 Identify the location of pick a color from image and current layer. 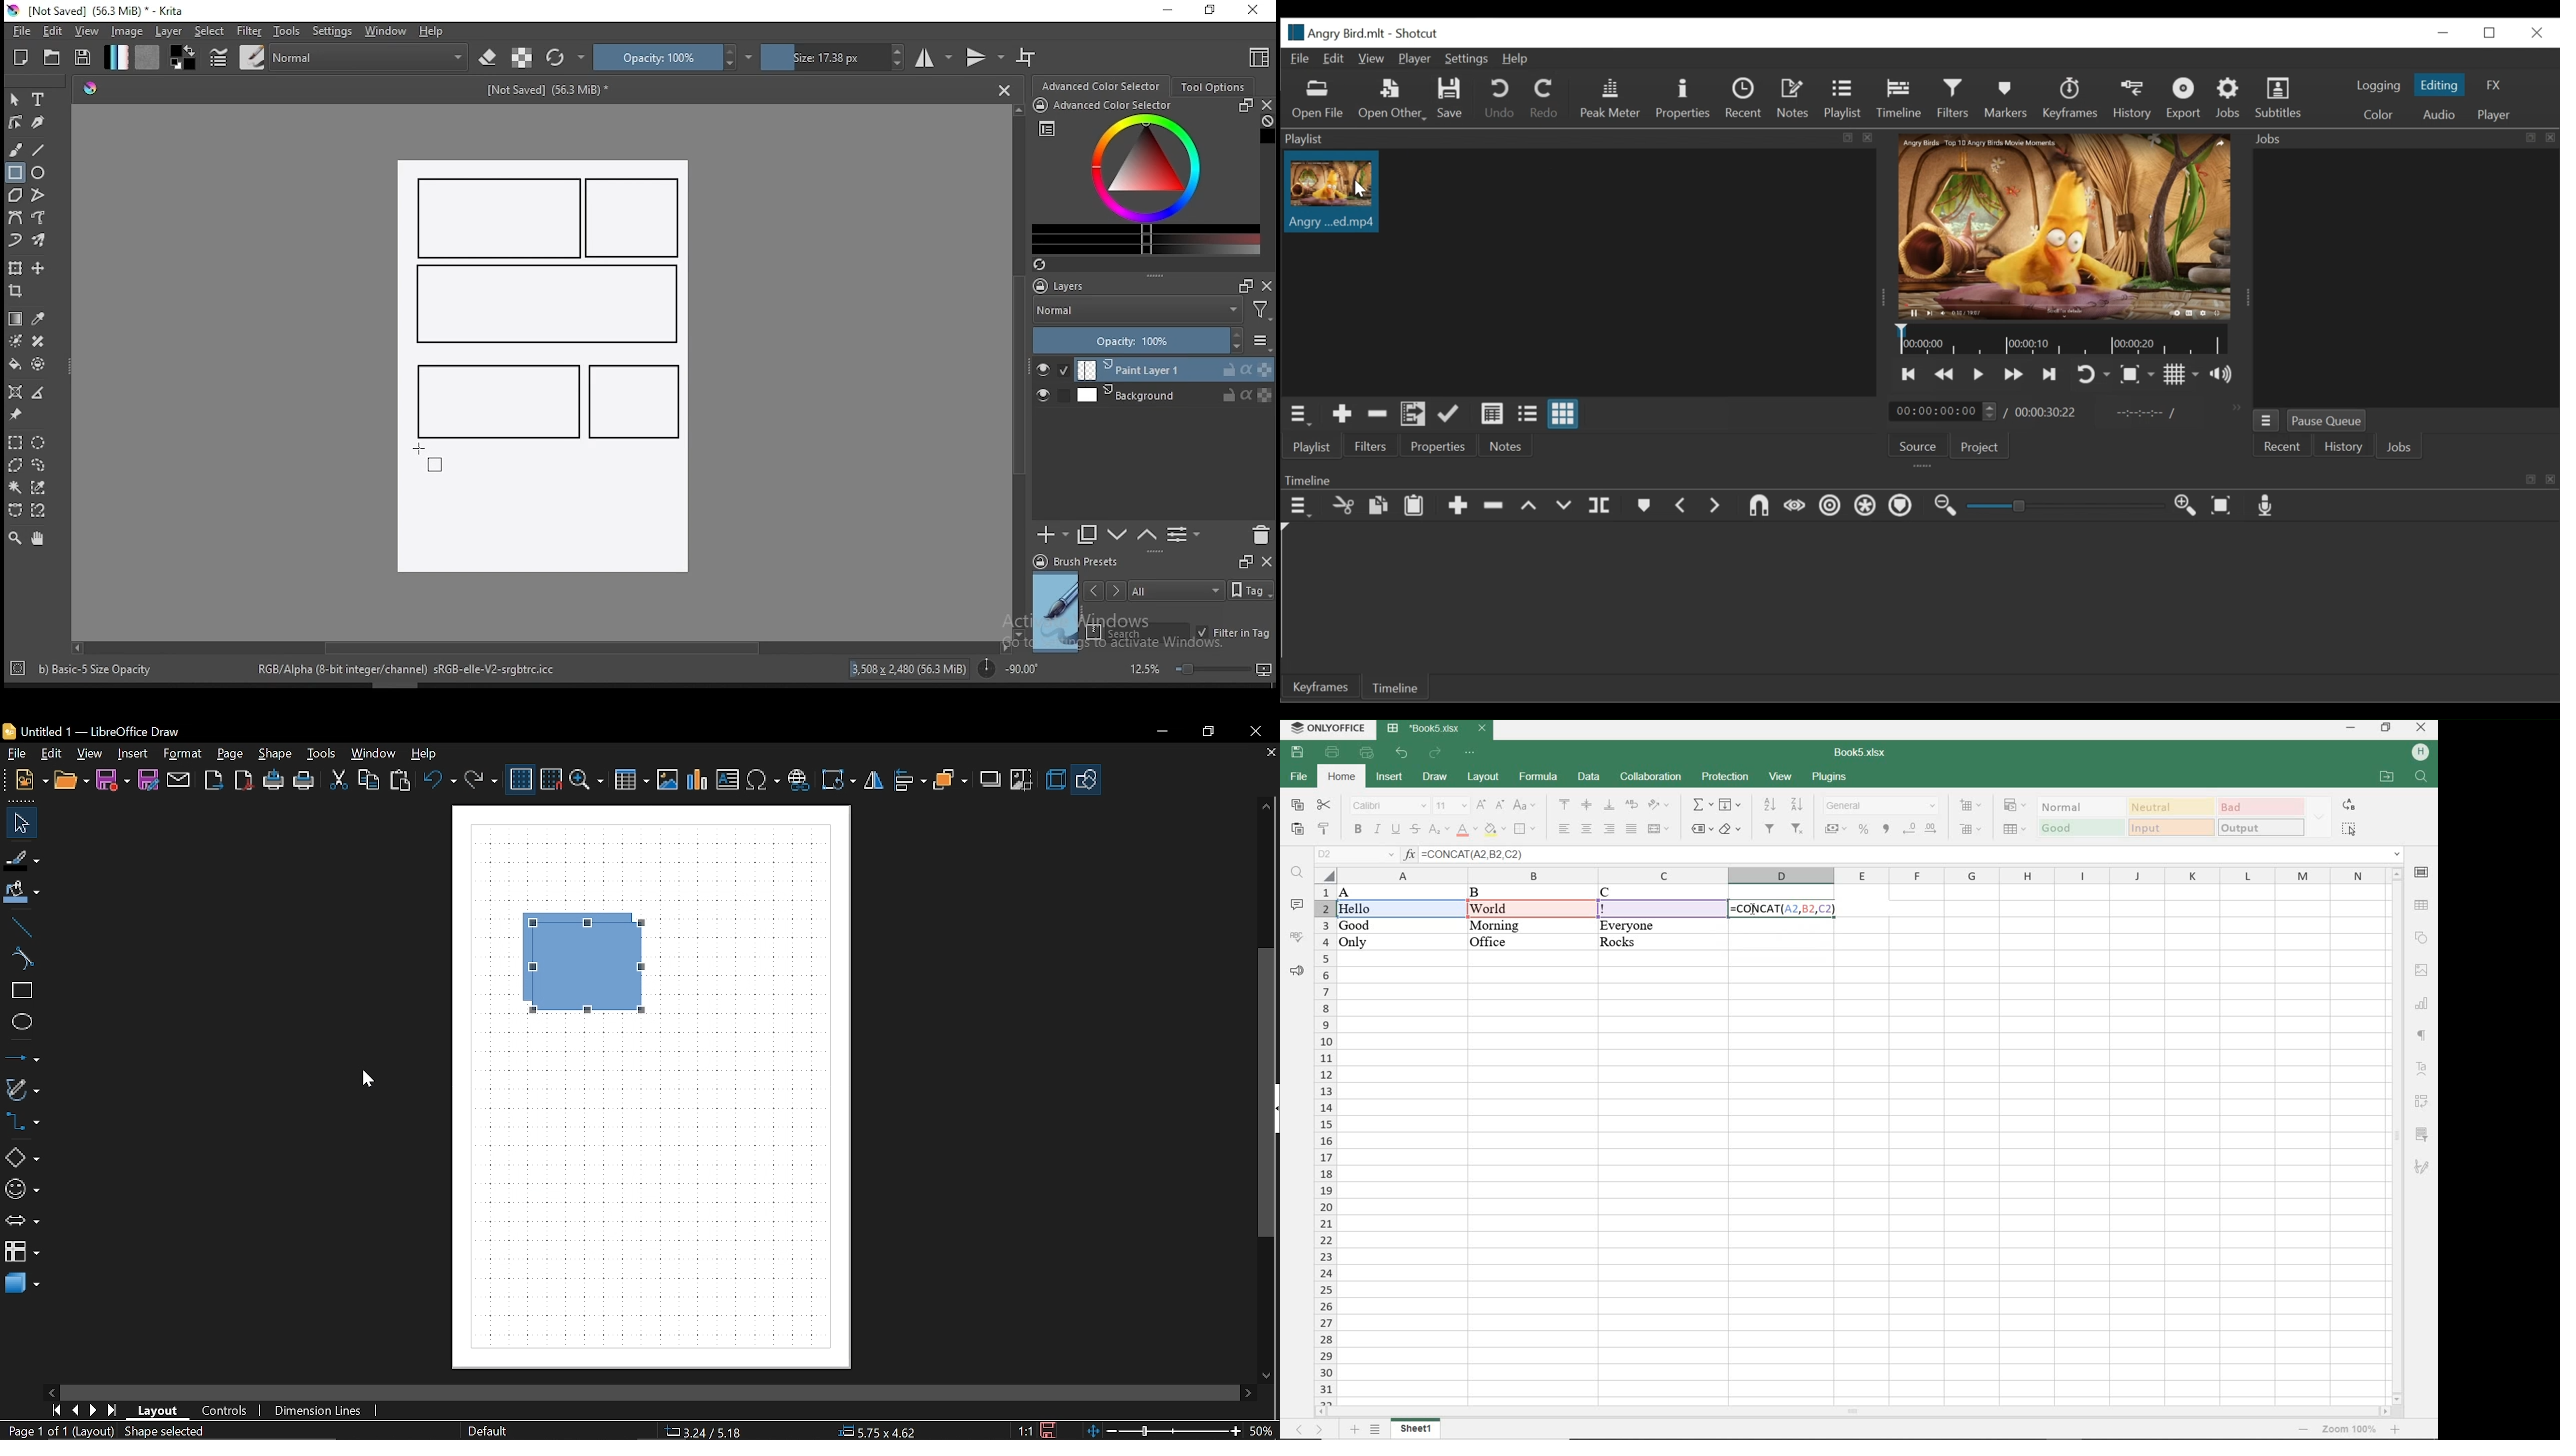
(39, 319).